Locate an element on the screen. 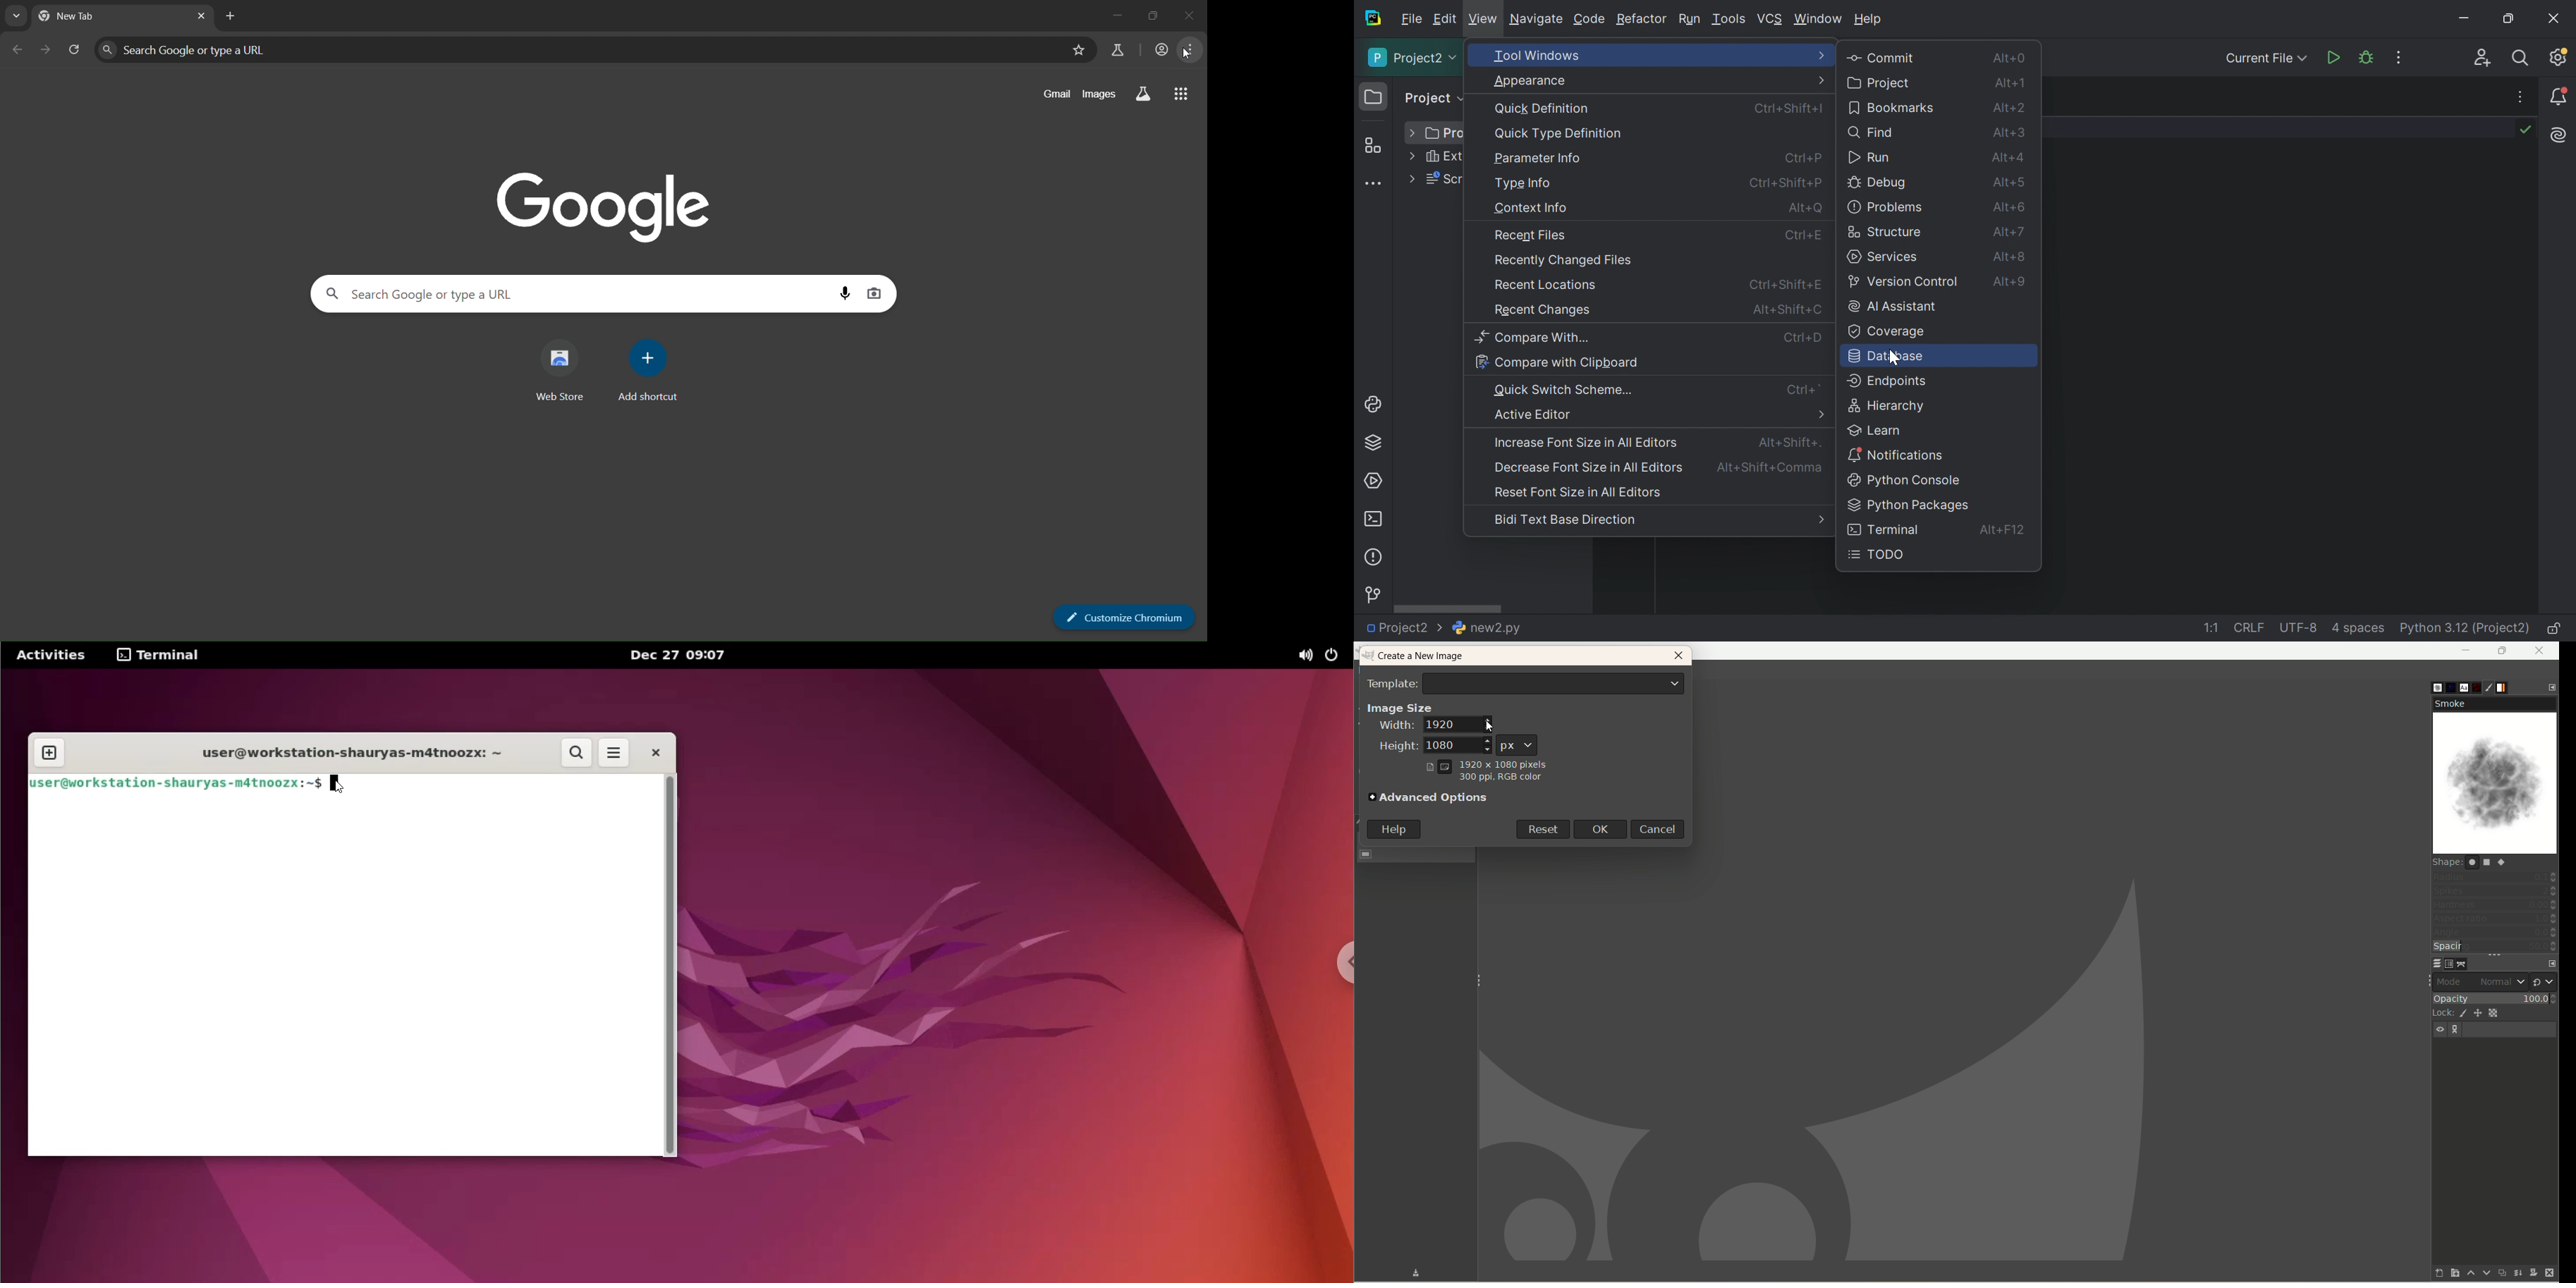 This screenshot has height=1288, width=2576. reload page is located at coordinates (75, 49).